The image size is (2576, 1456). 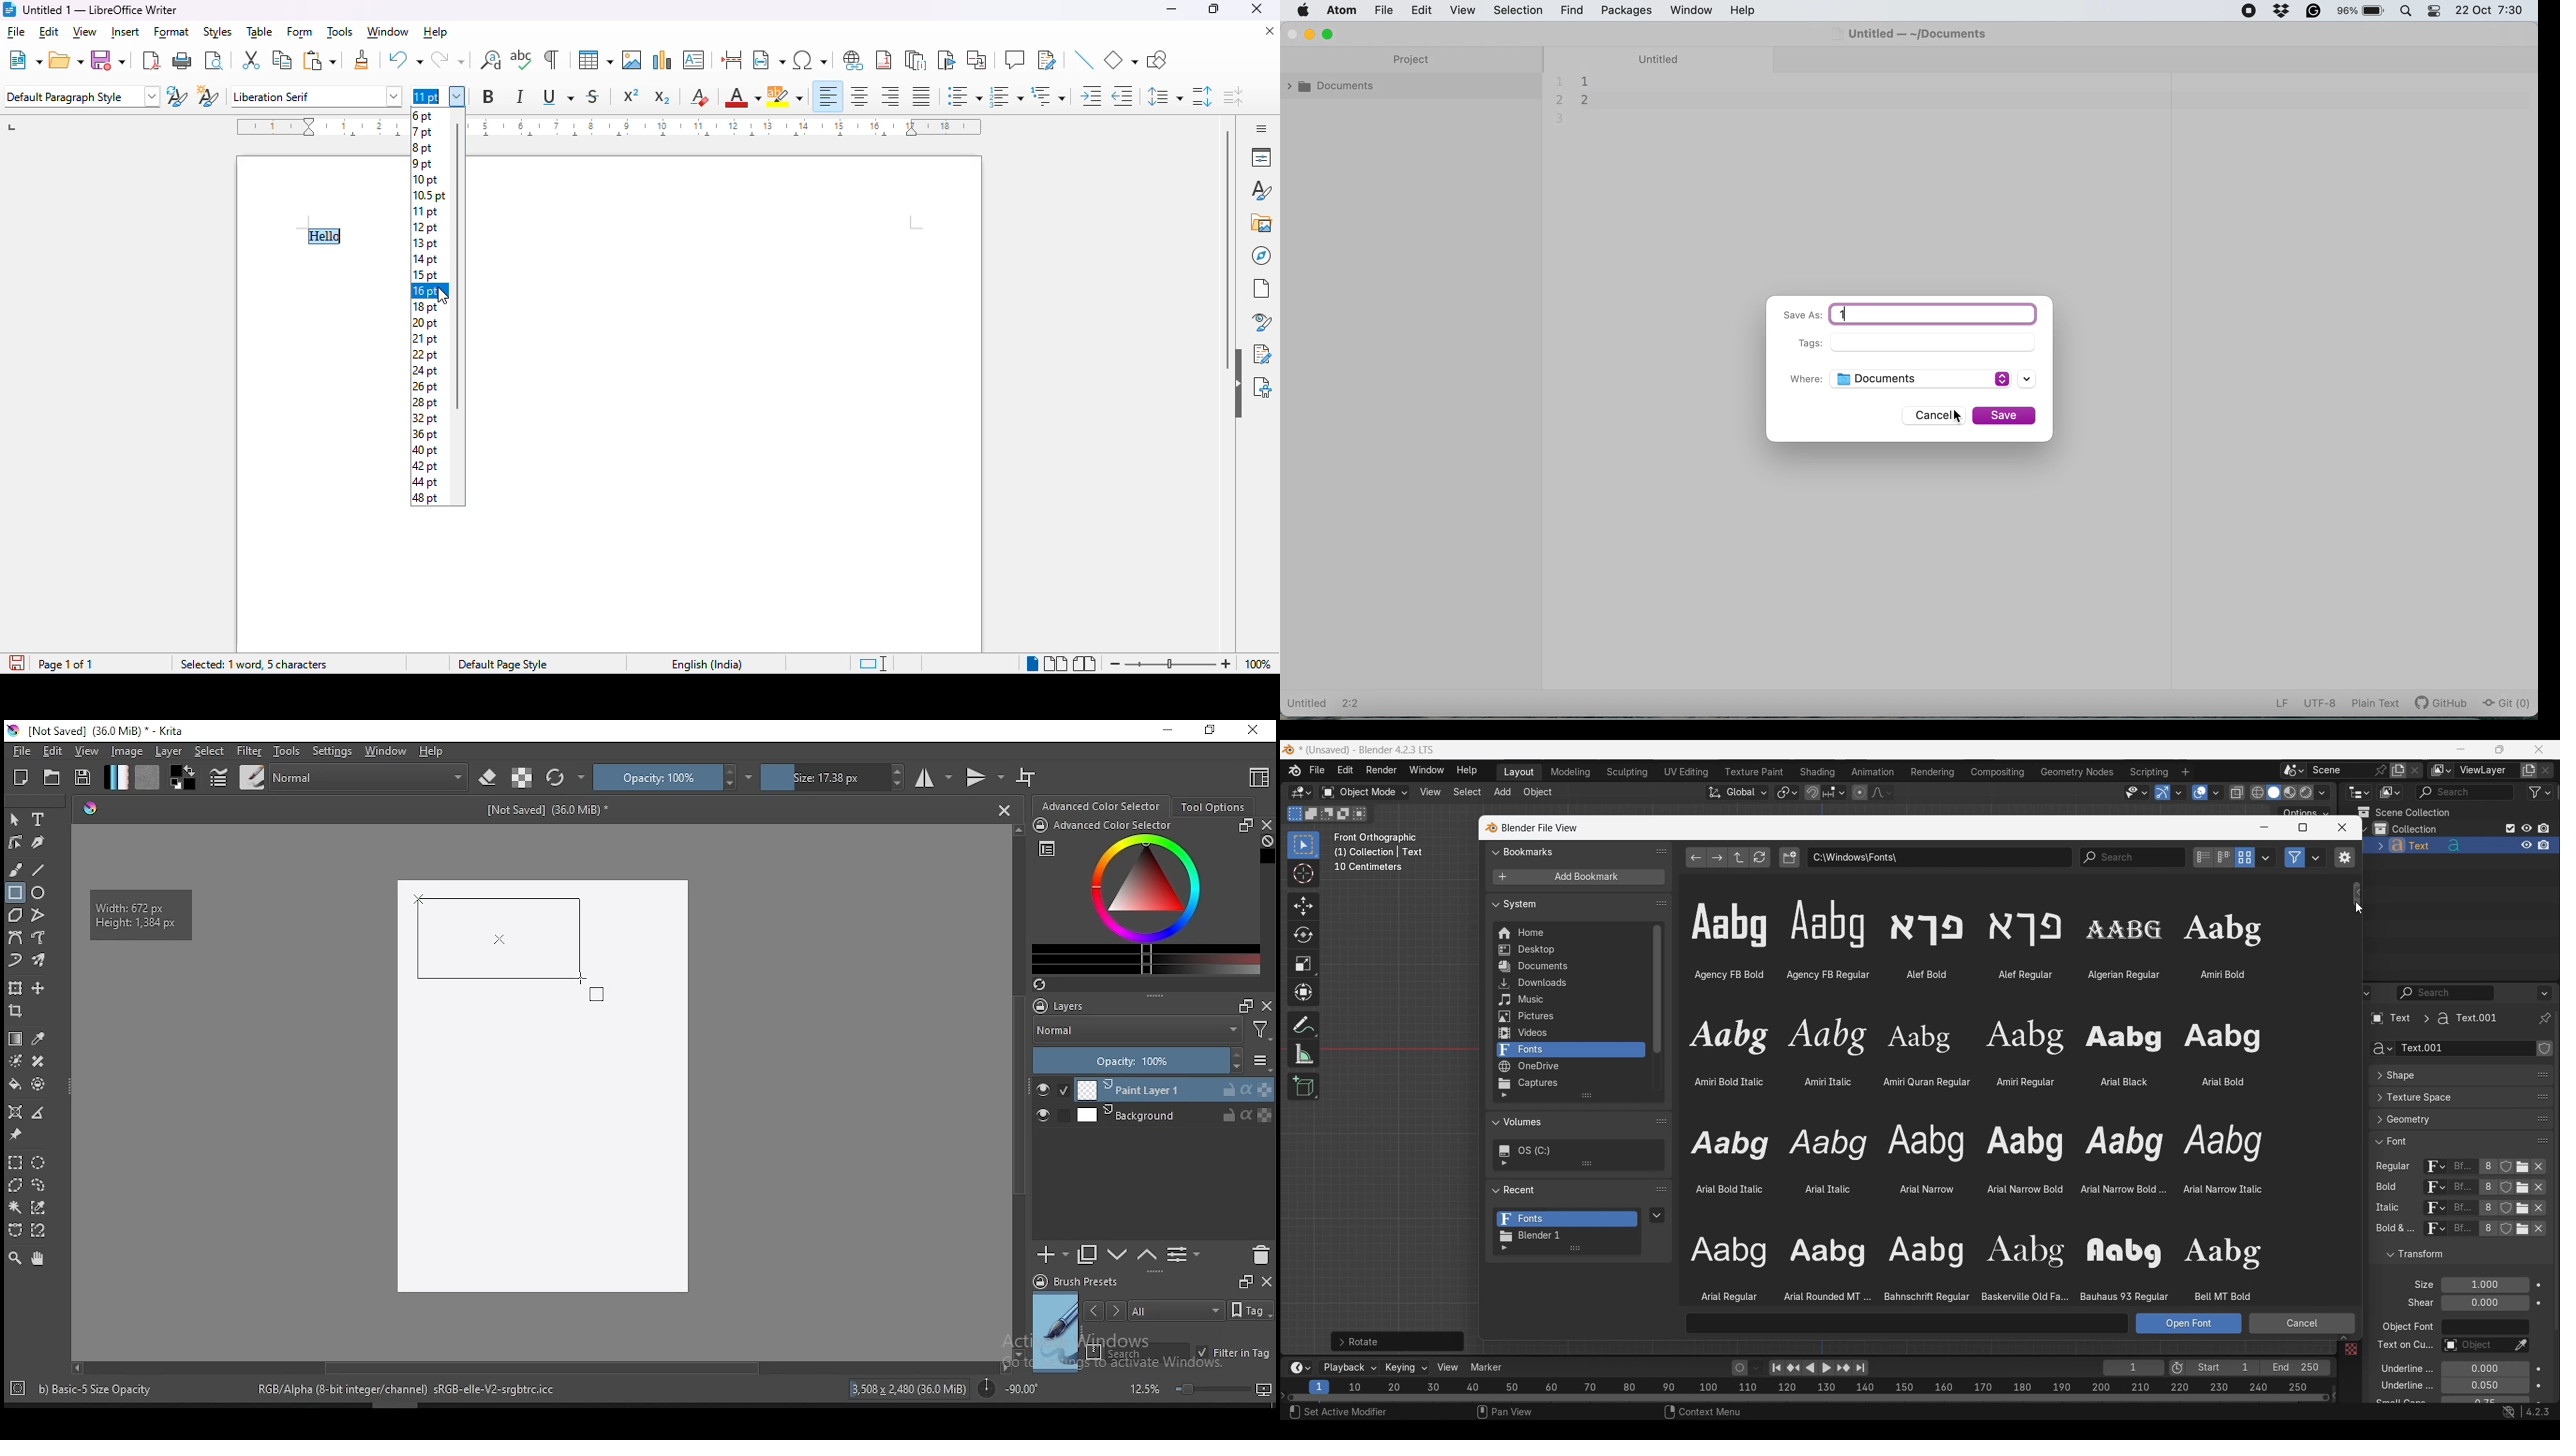 I want to click on close docker, so click(x=1266, y=1280).